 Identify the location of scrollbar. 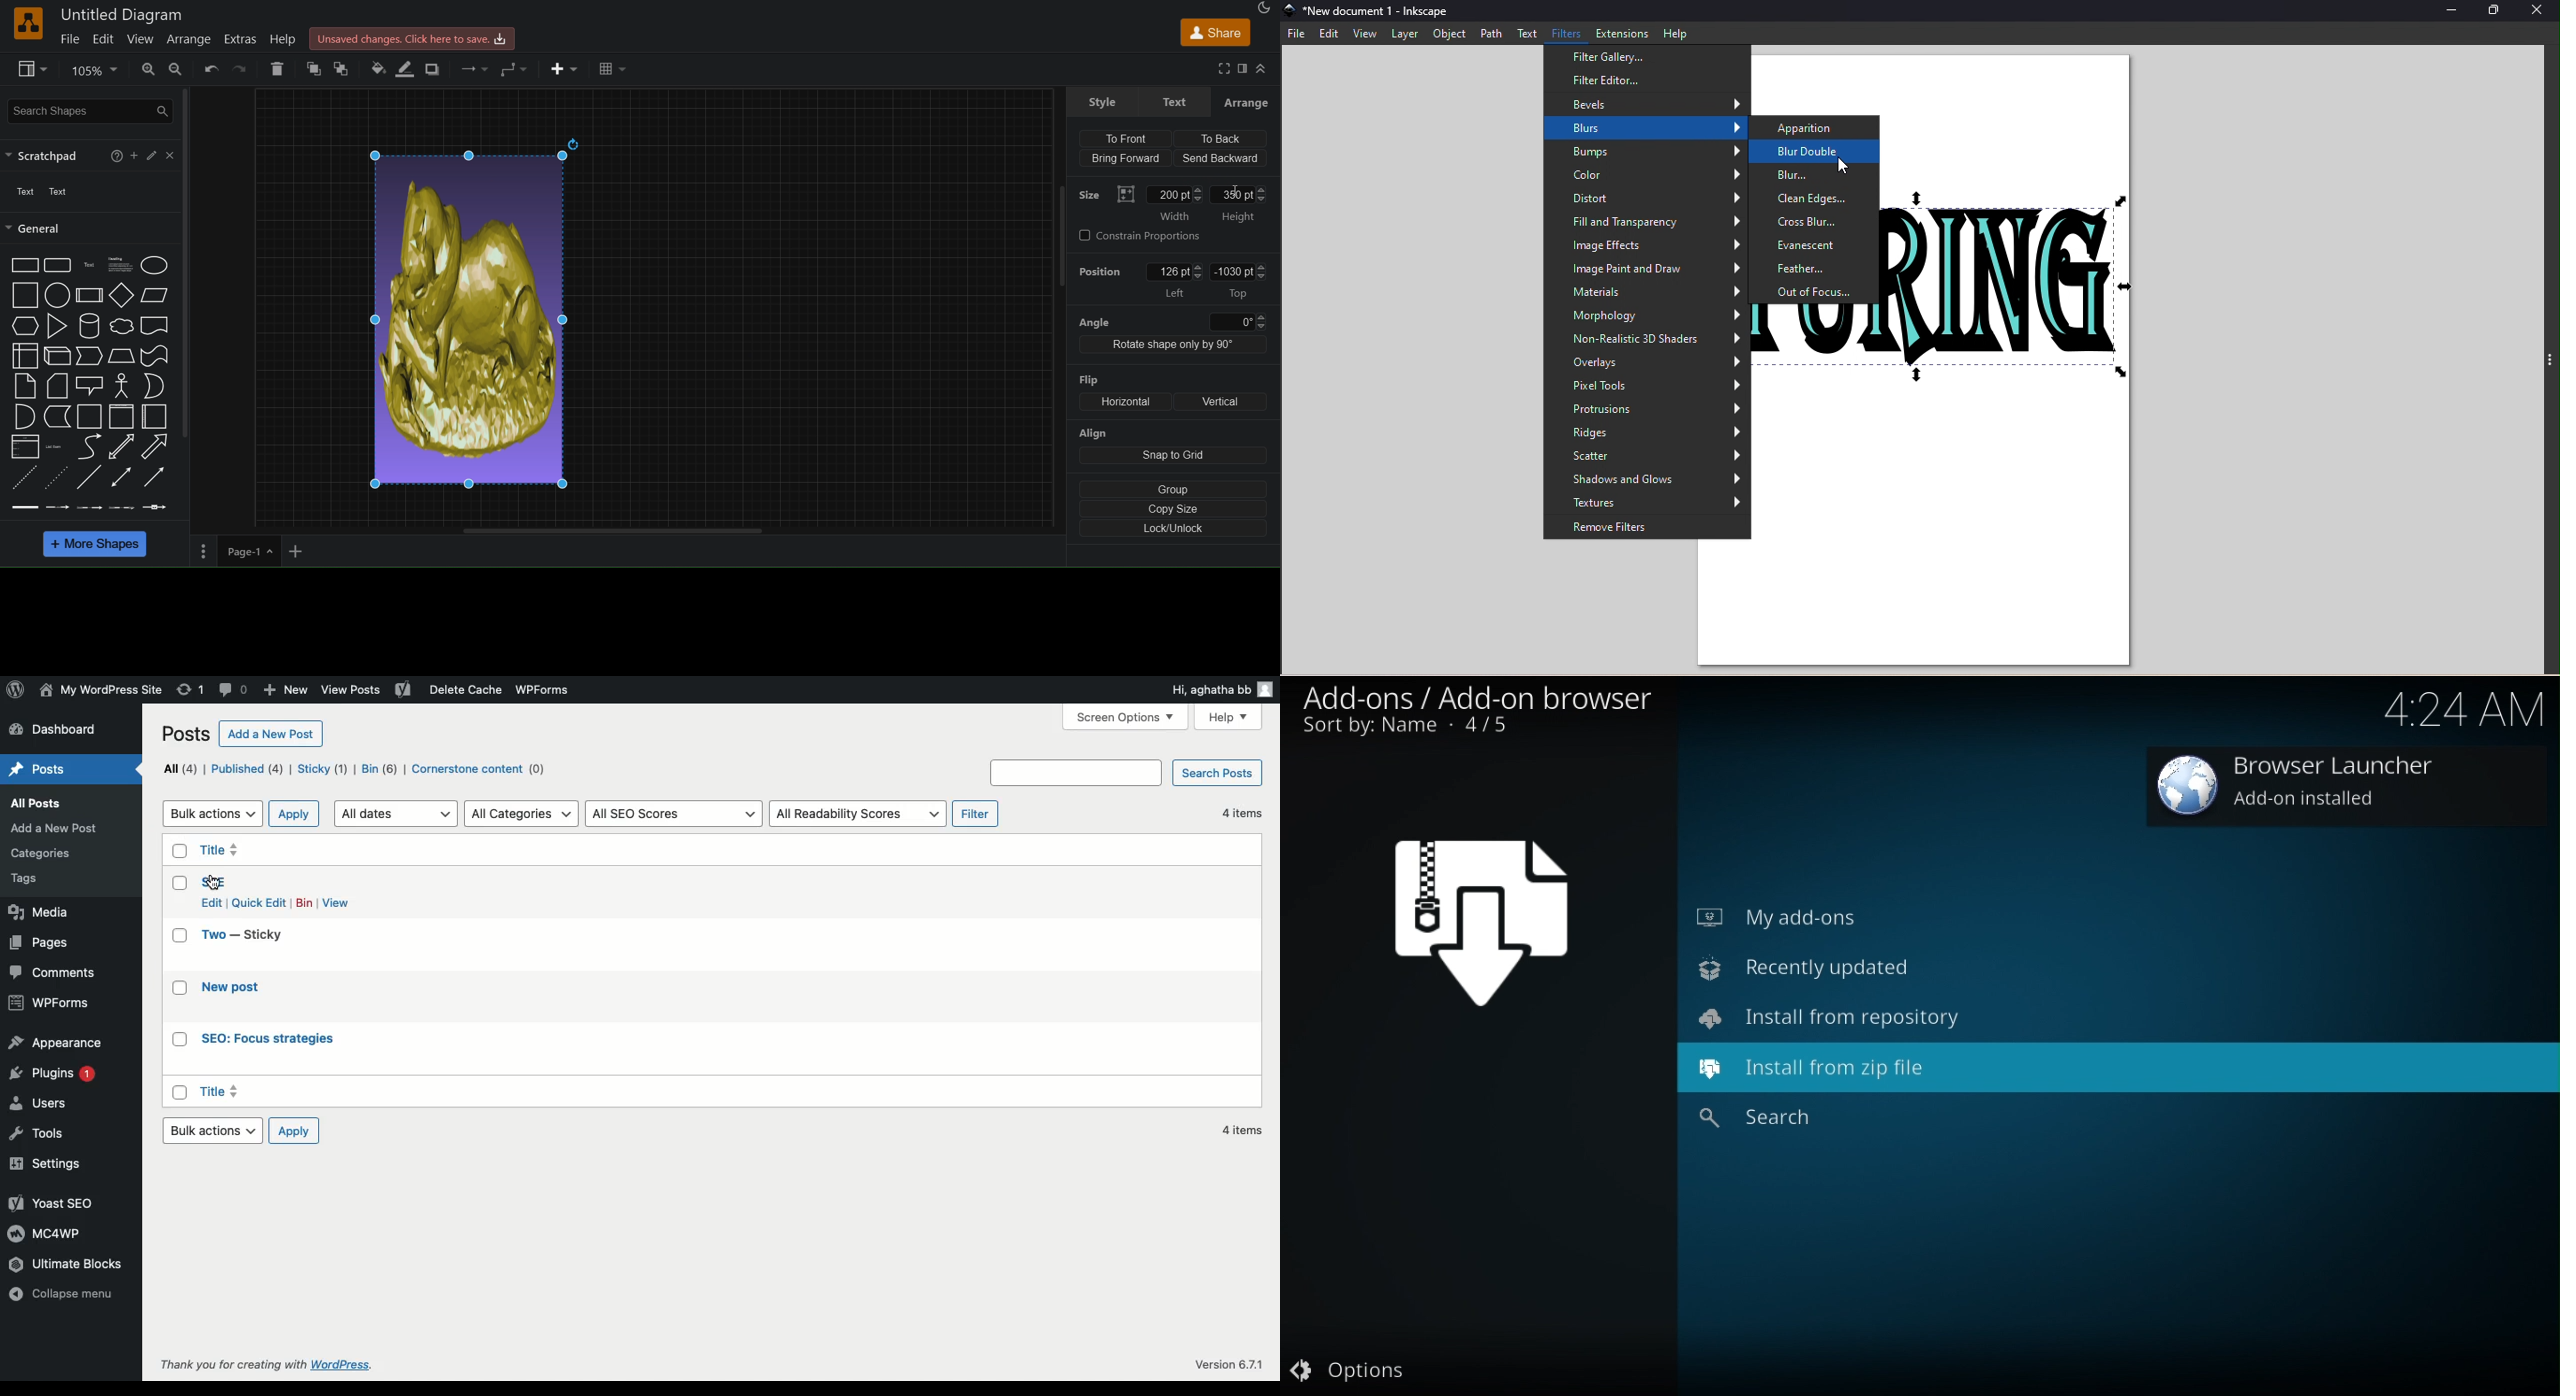
(1058, 236).